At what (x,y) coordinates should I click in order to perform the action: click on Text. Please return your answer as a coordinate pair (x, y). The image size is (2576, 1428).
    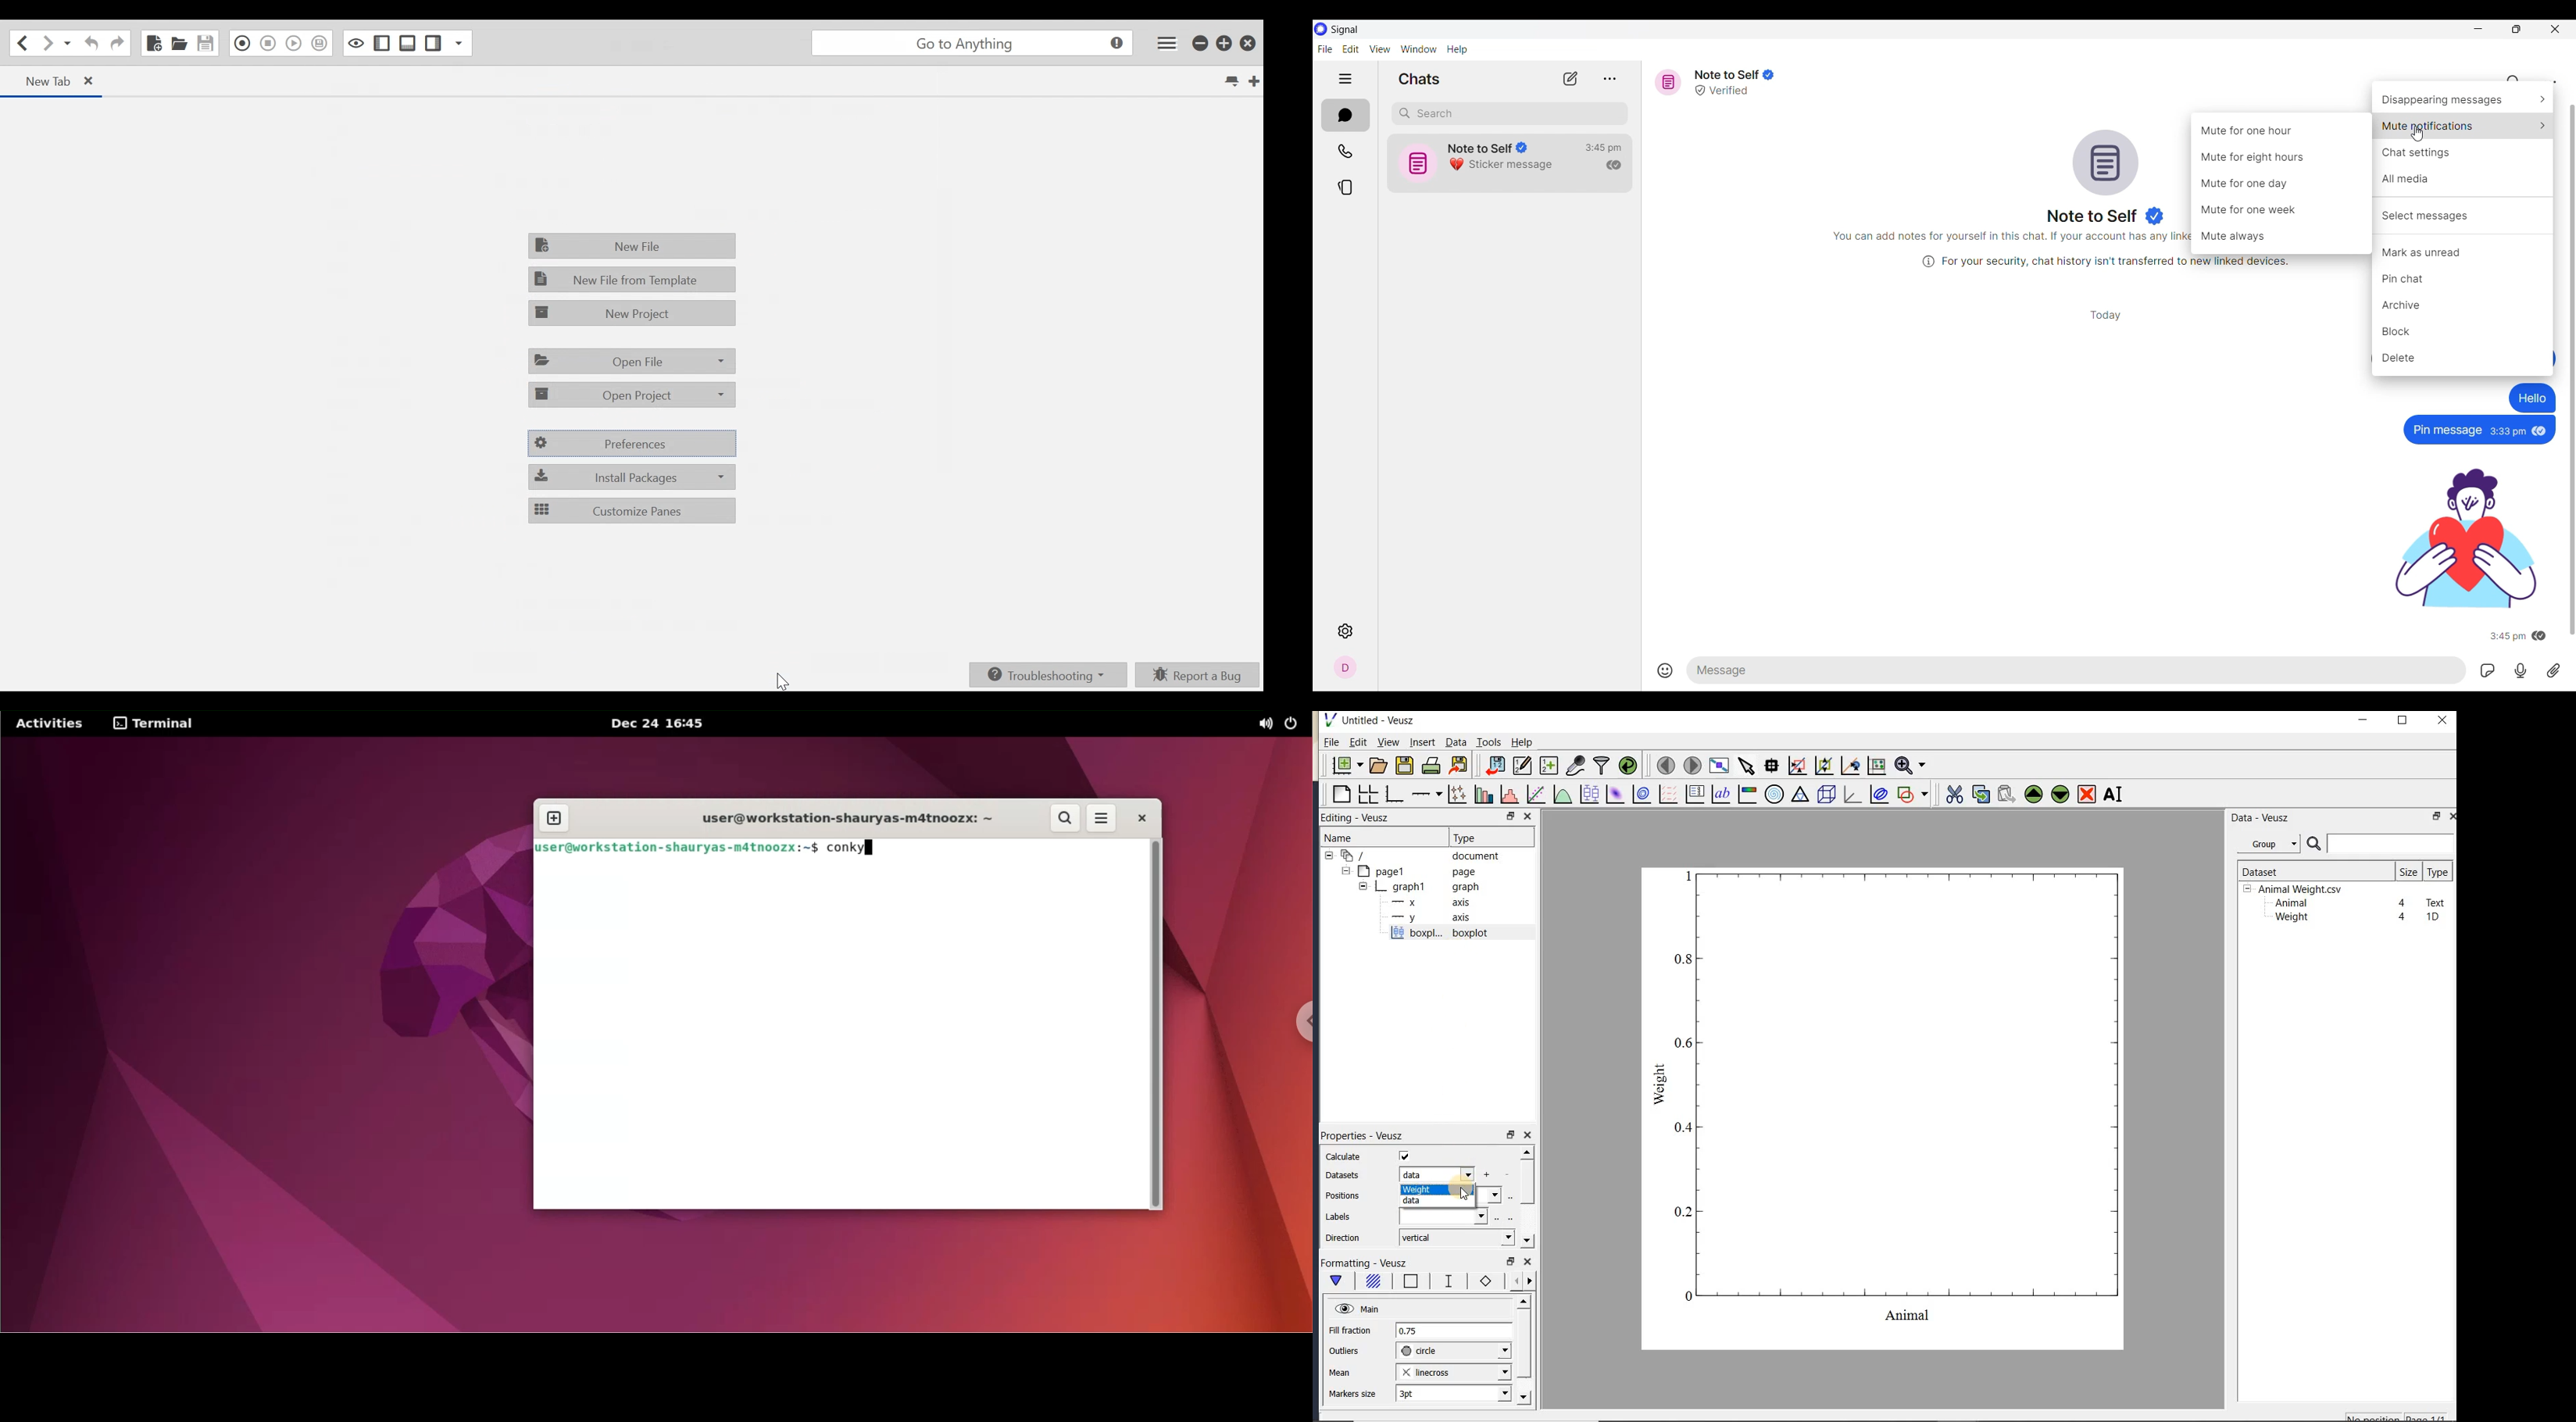
    Looking at the image, I should click on (2436, 901).